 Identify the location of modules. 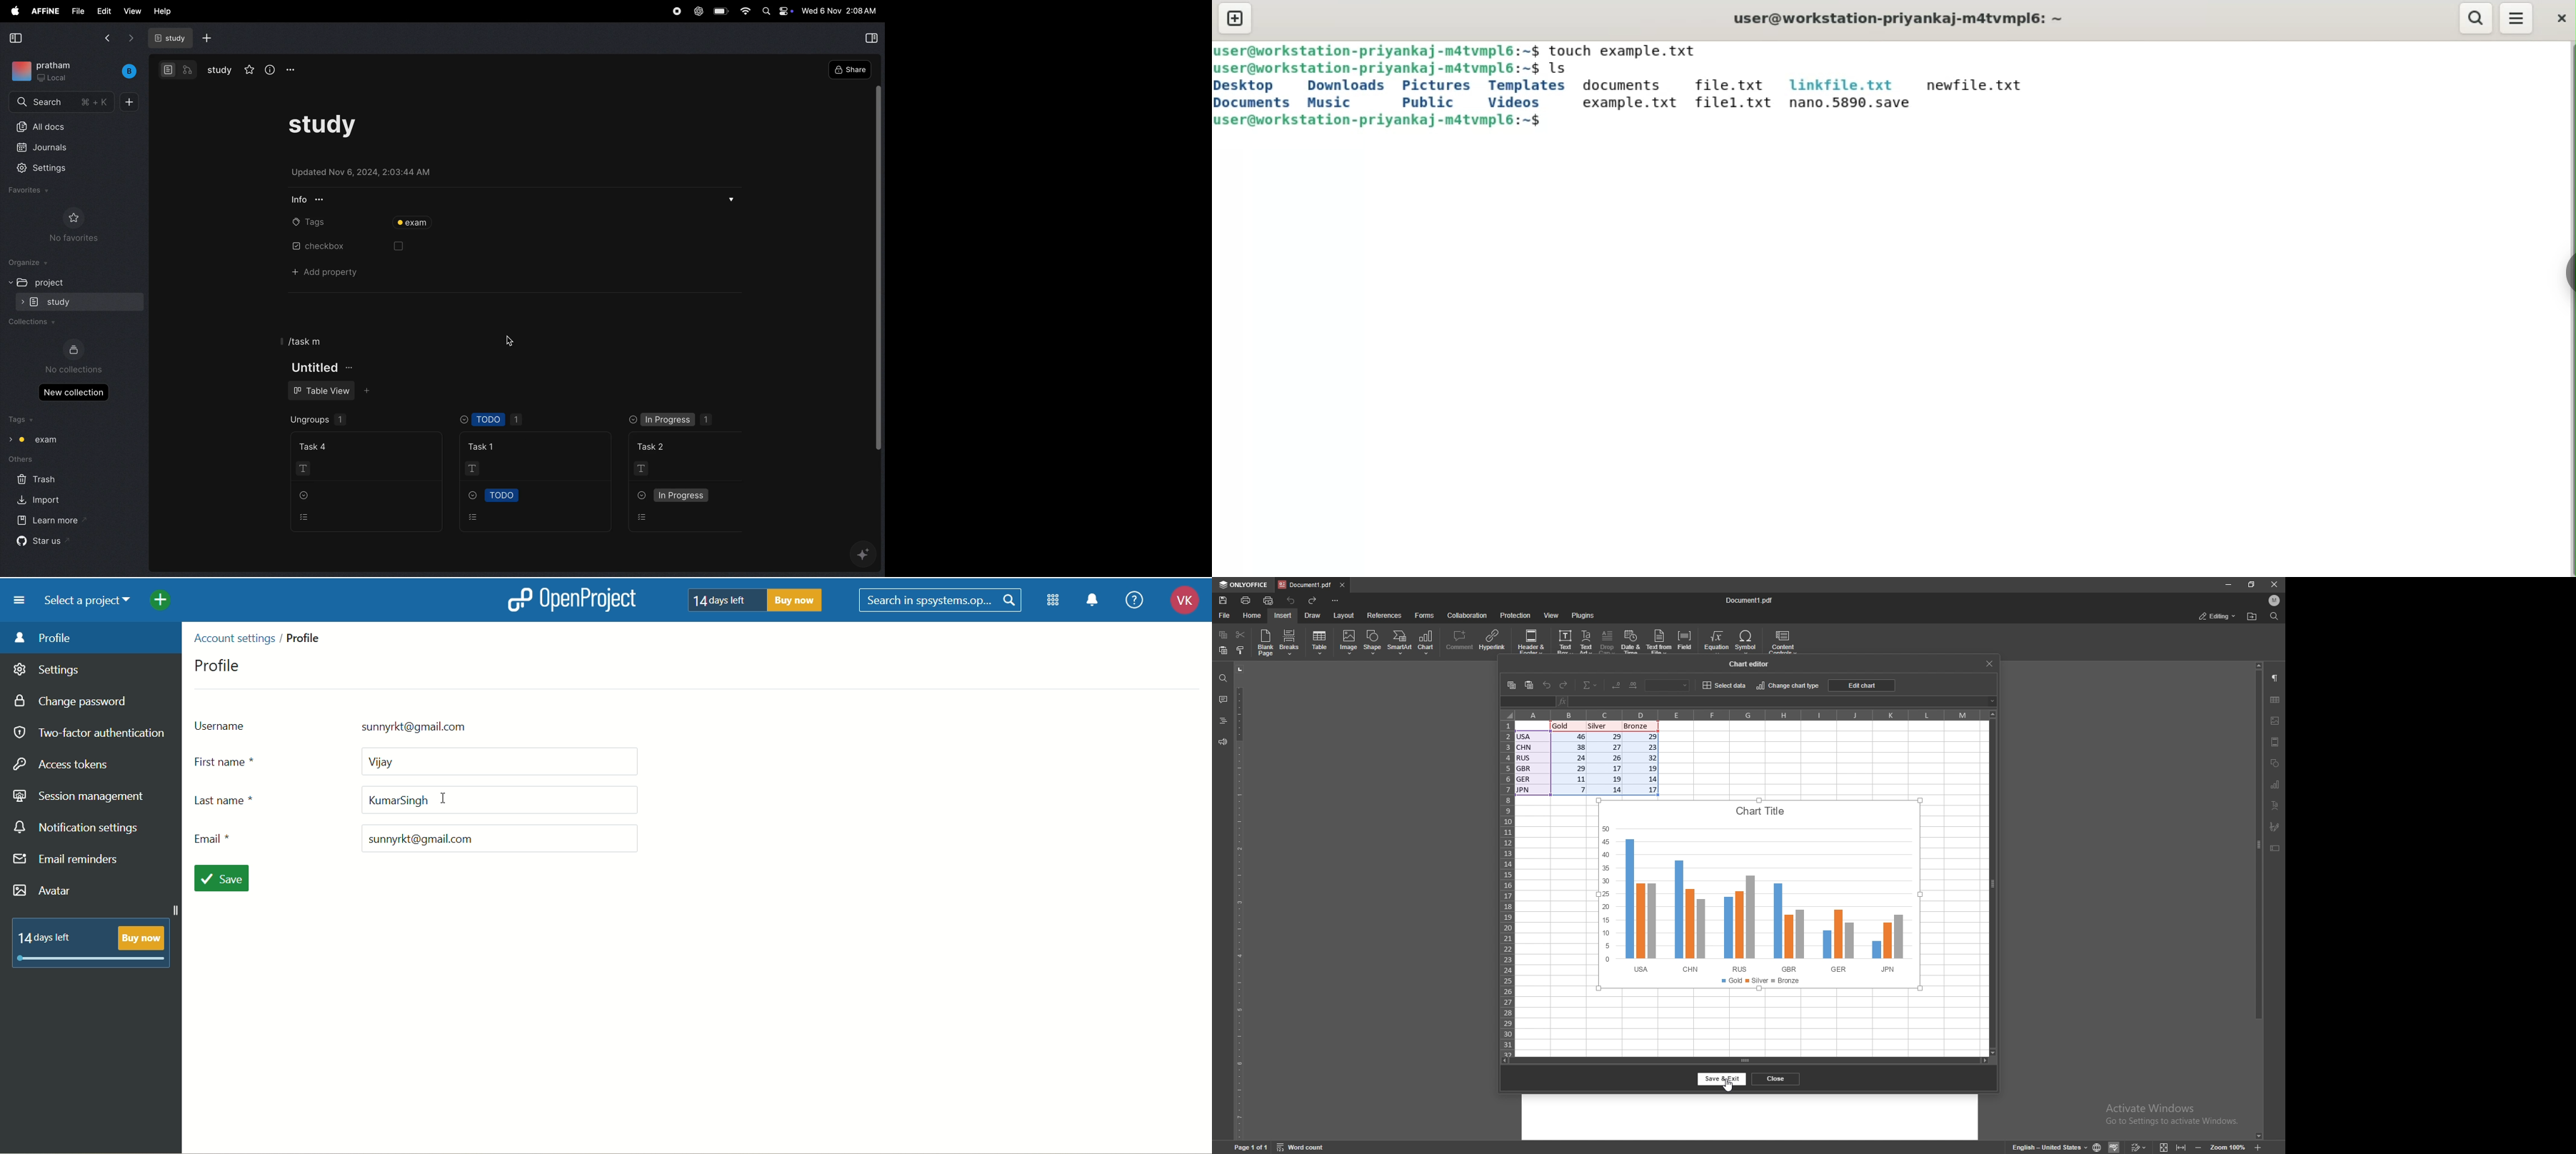
(1054, 603).